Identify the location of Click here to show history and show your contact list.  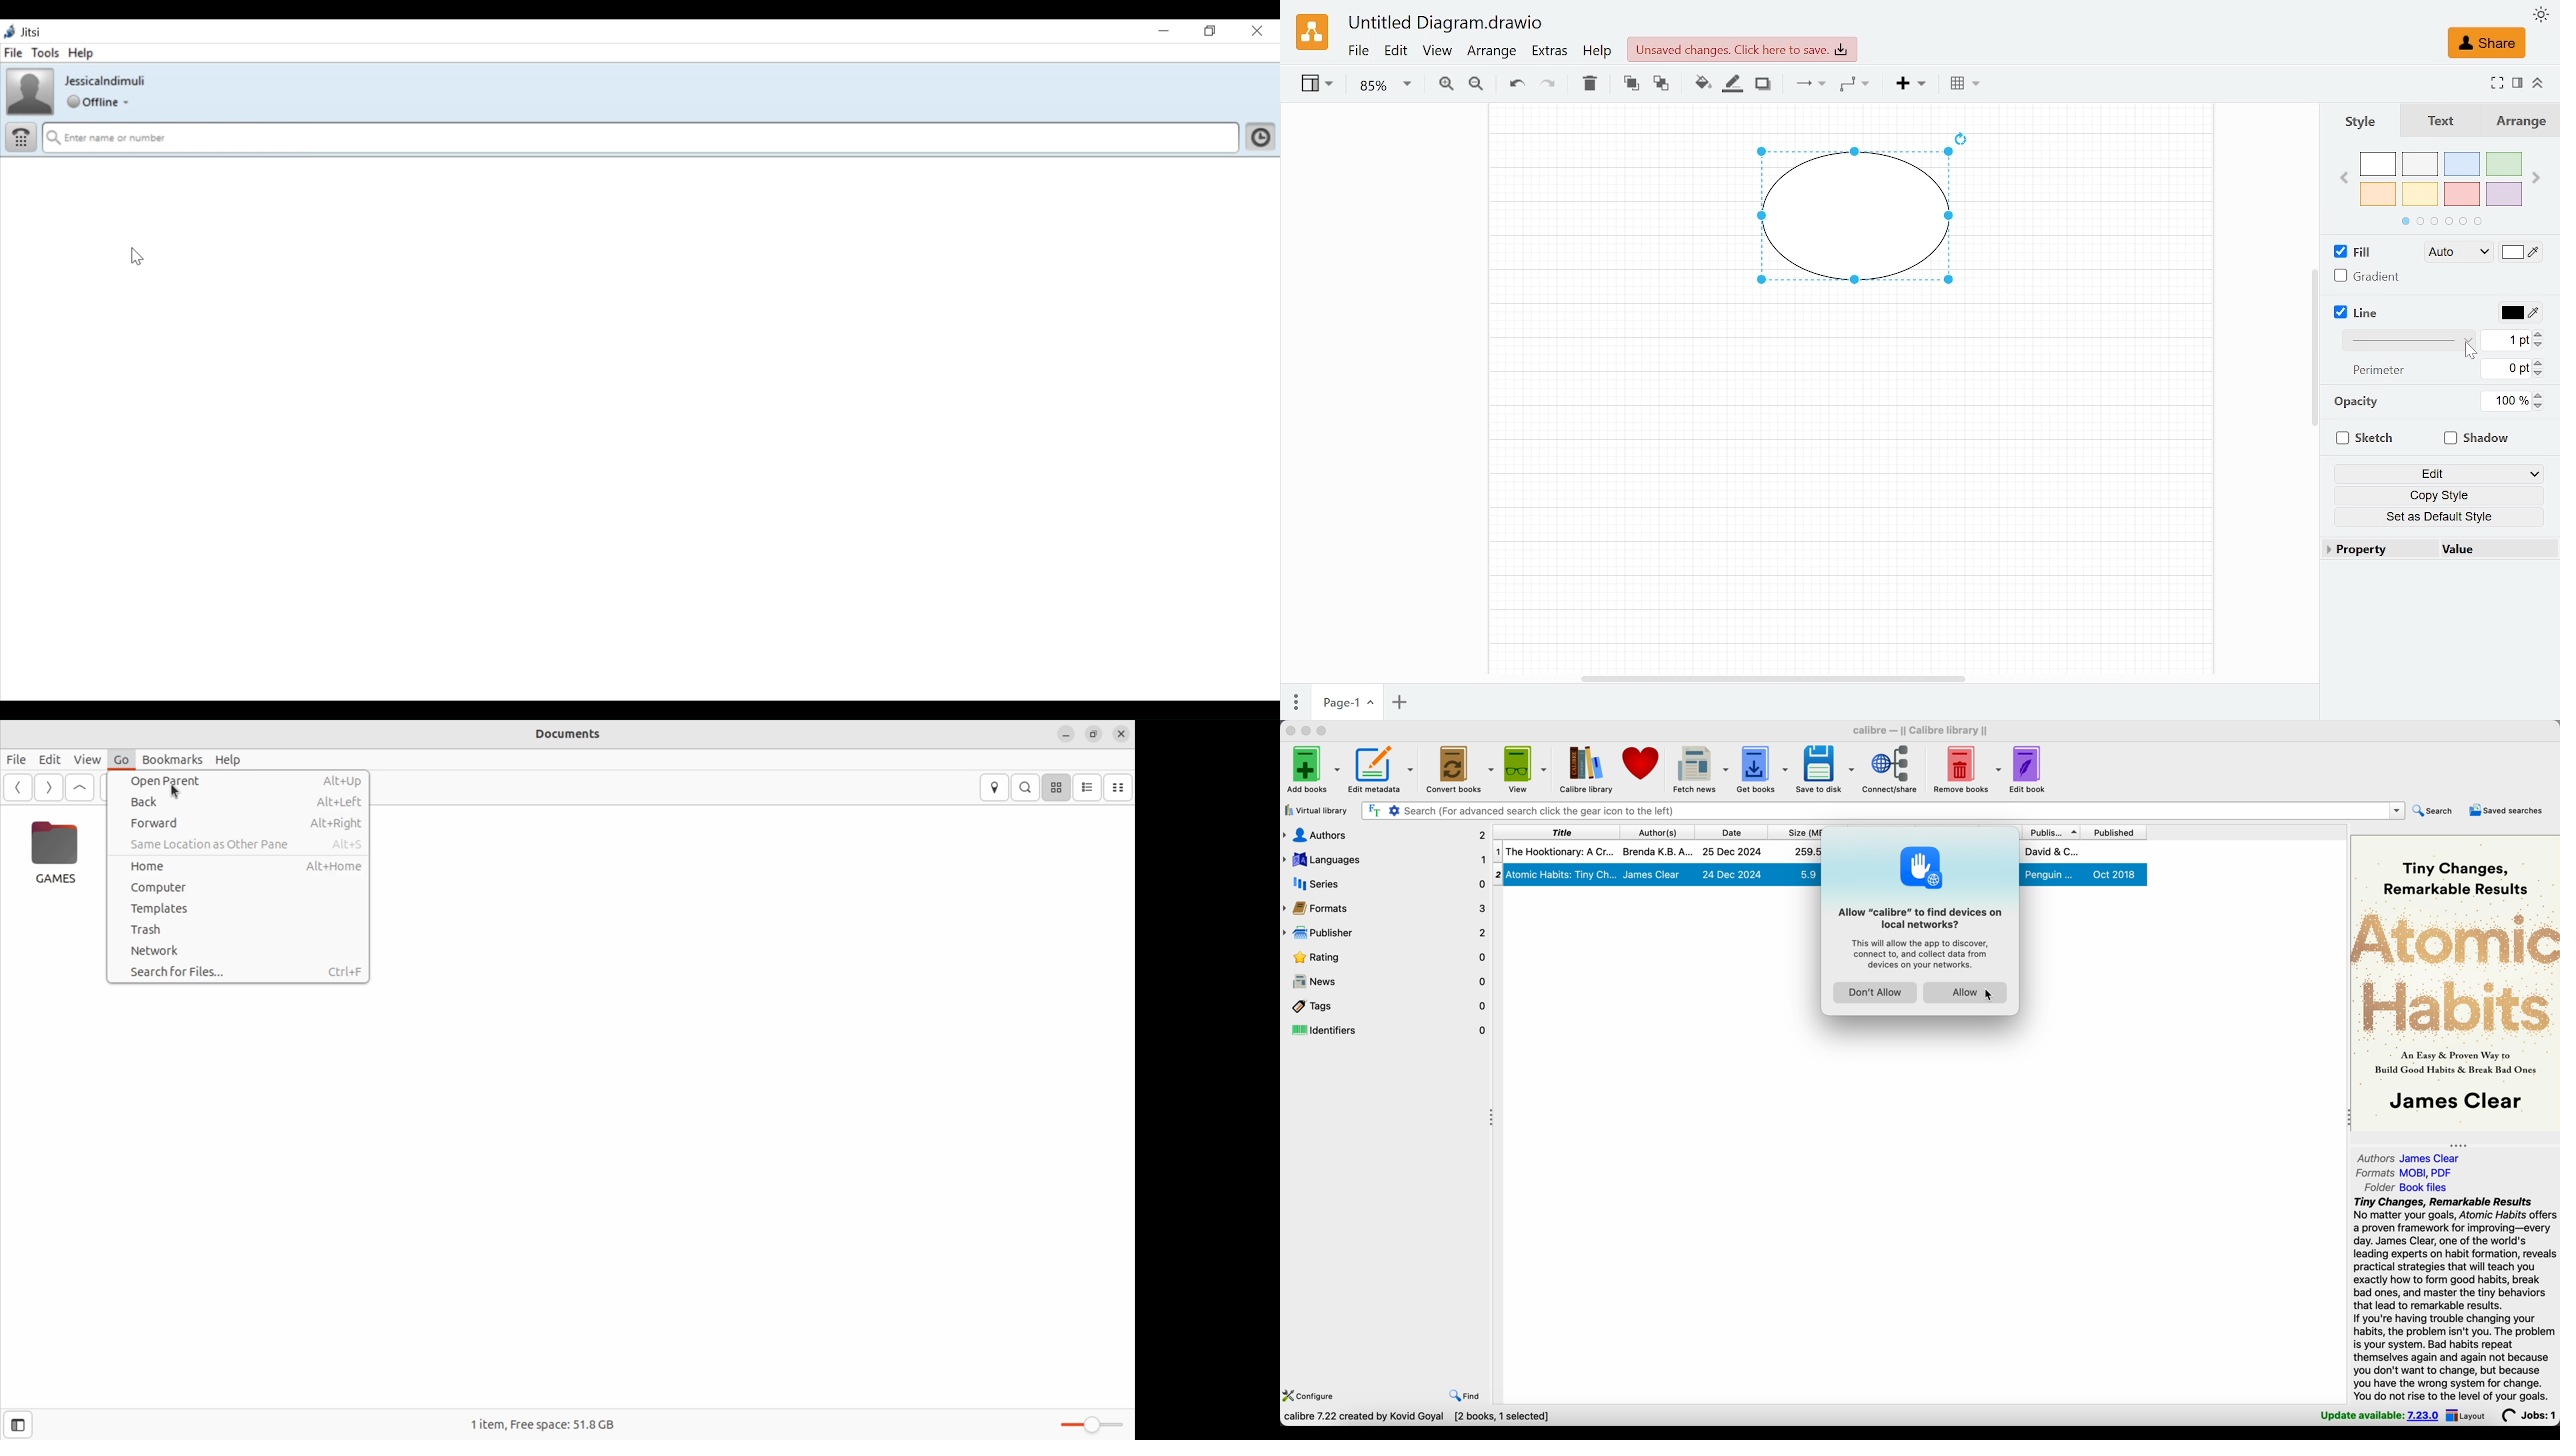
(1261, 136).